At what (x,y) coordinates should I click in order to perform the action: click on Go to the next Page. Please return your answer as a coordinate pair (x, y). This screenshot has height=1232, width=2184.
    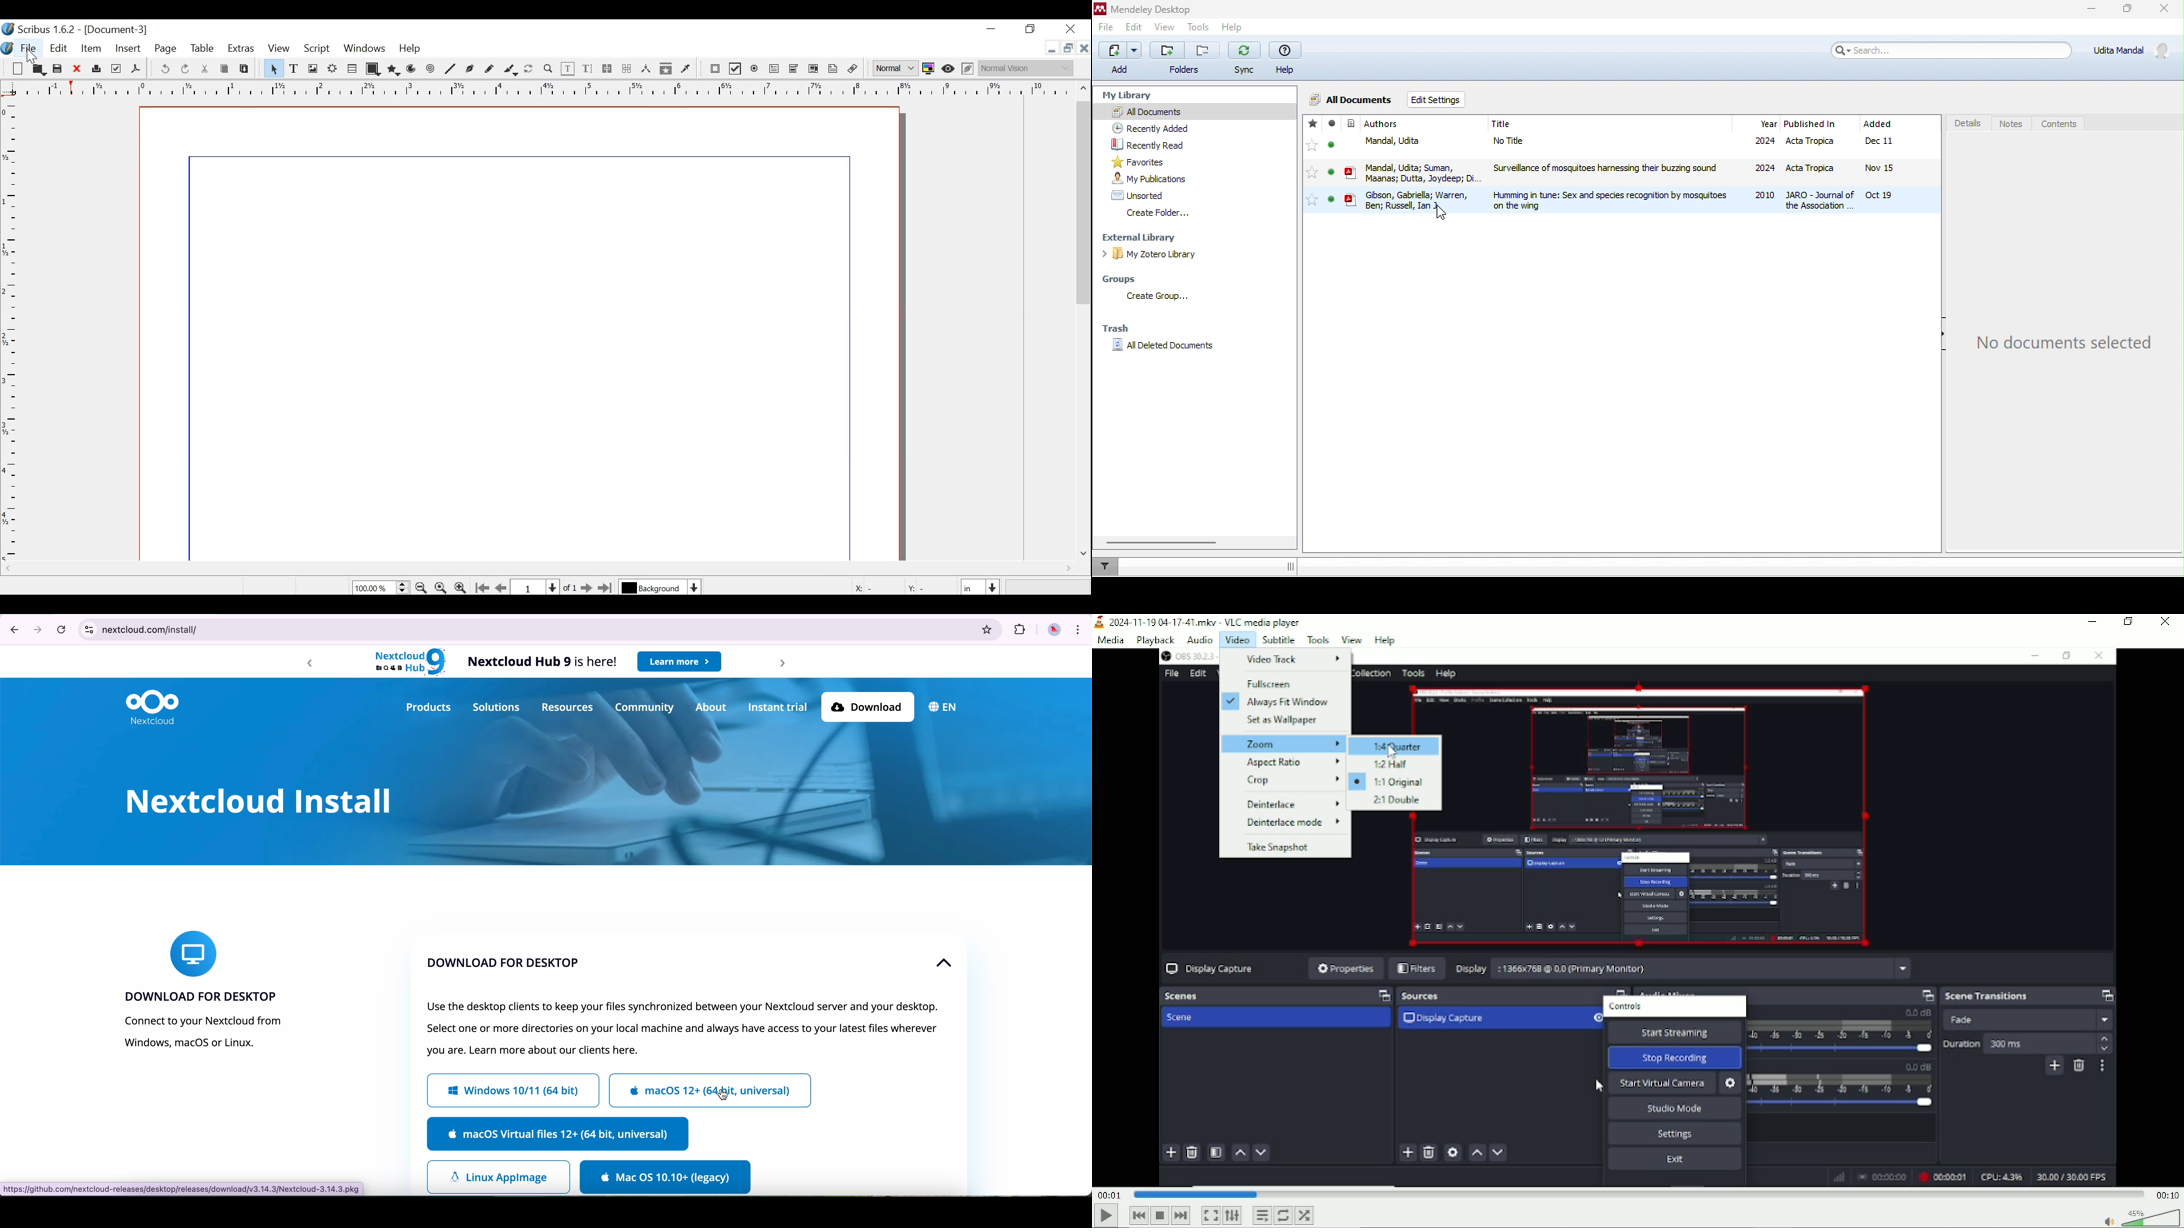
    Looking at the image, I should click on (584, 588).